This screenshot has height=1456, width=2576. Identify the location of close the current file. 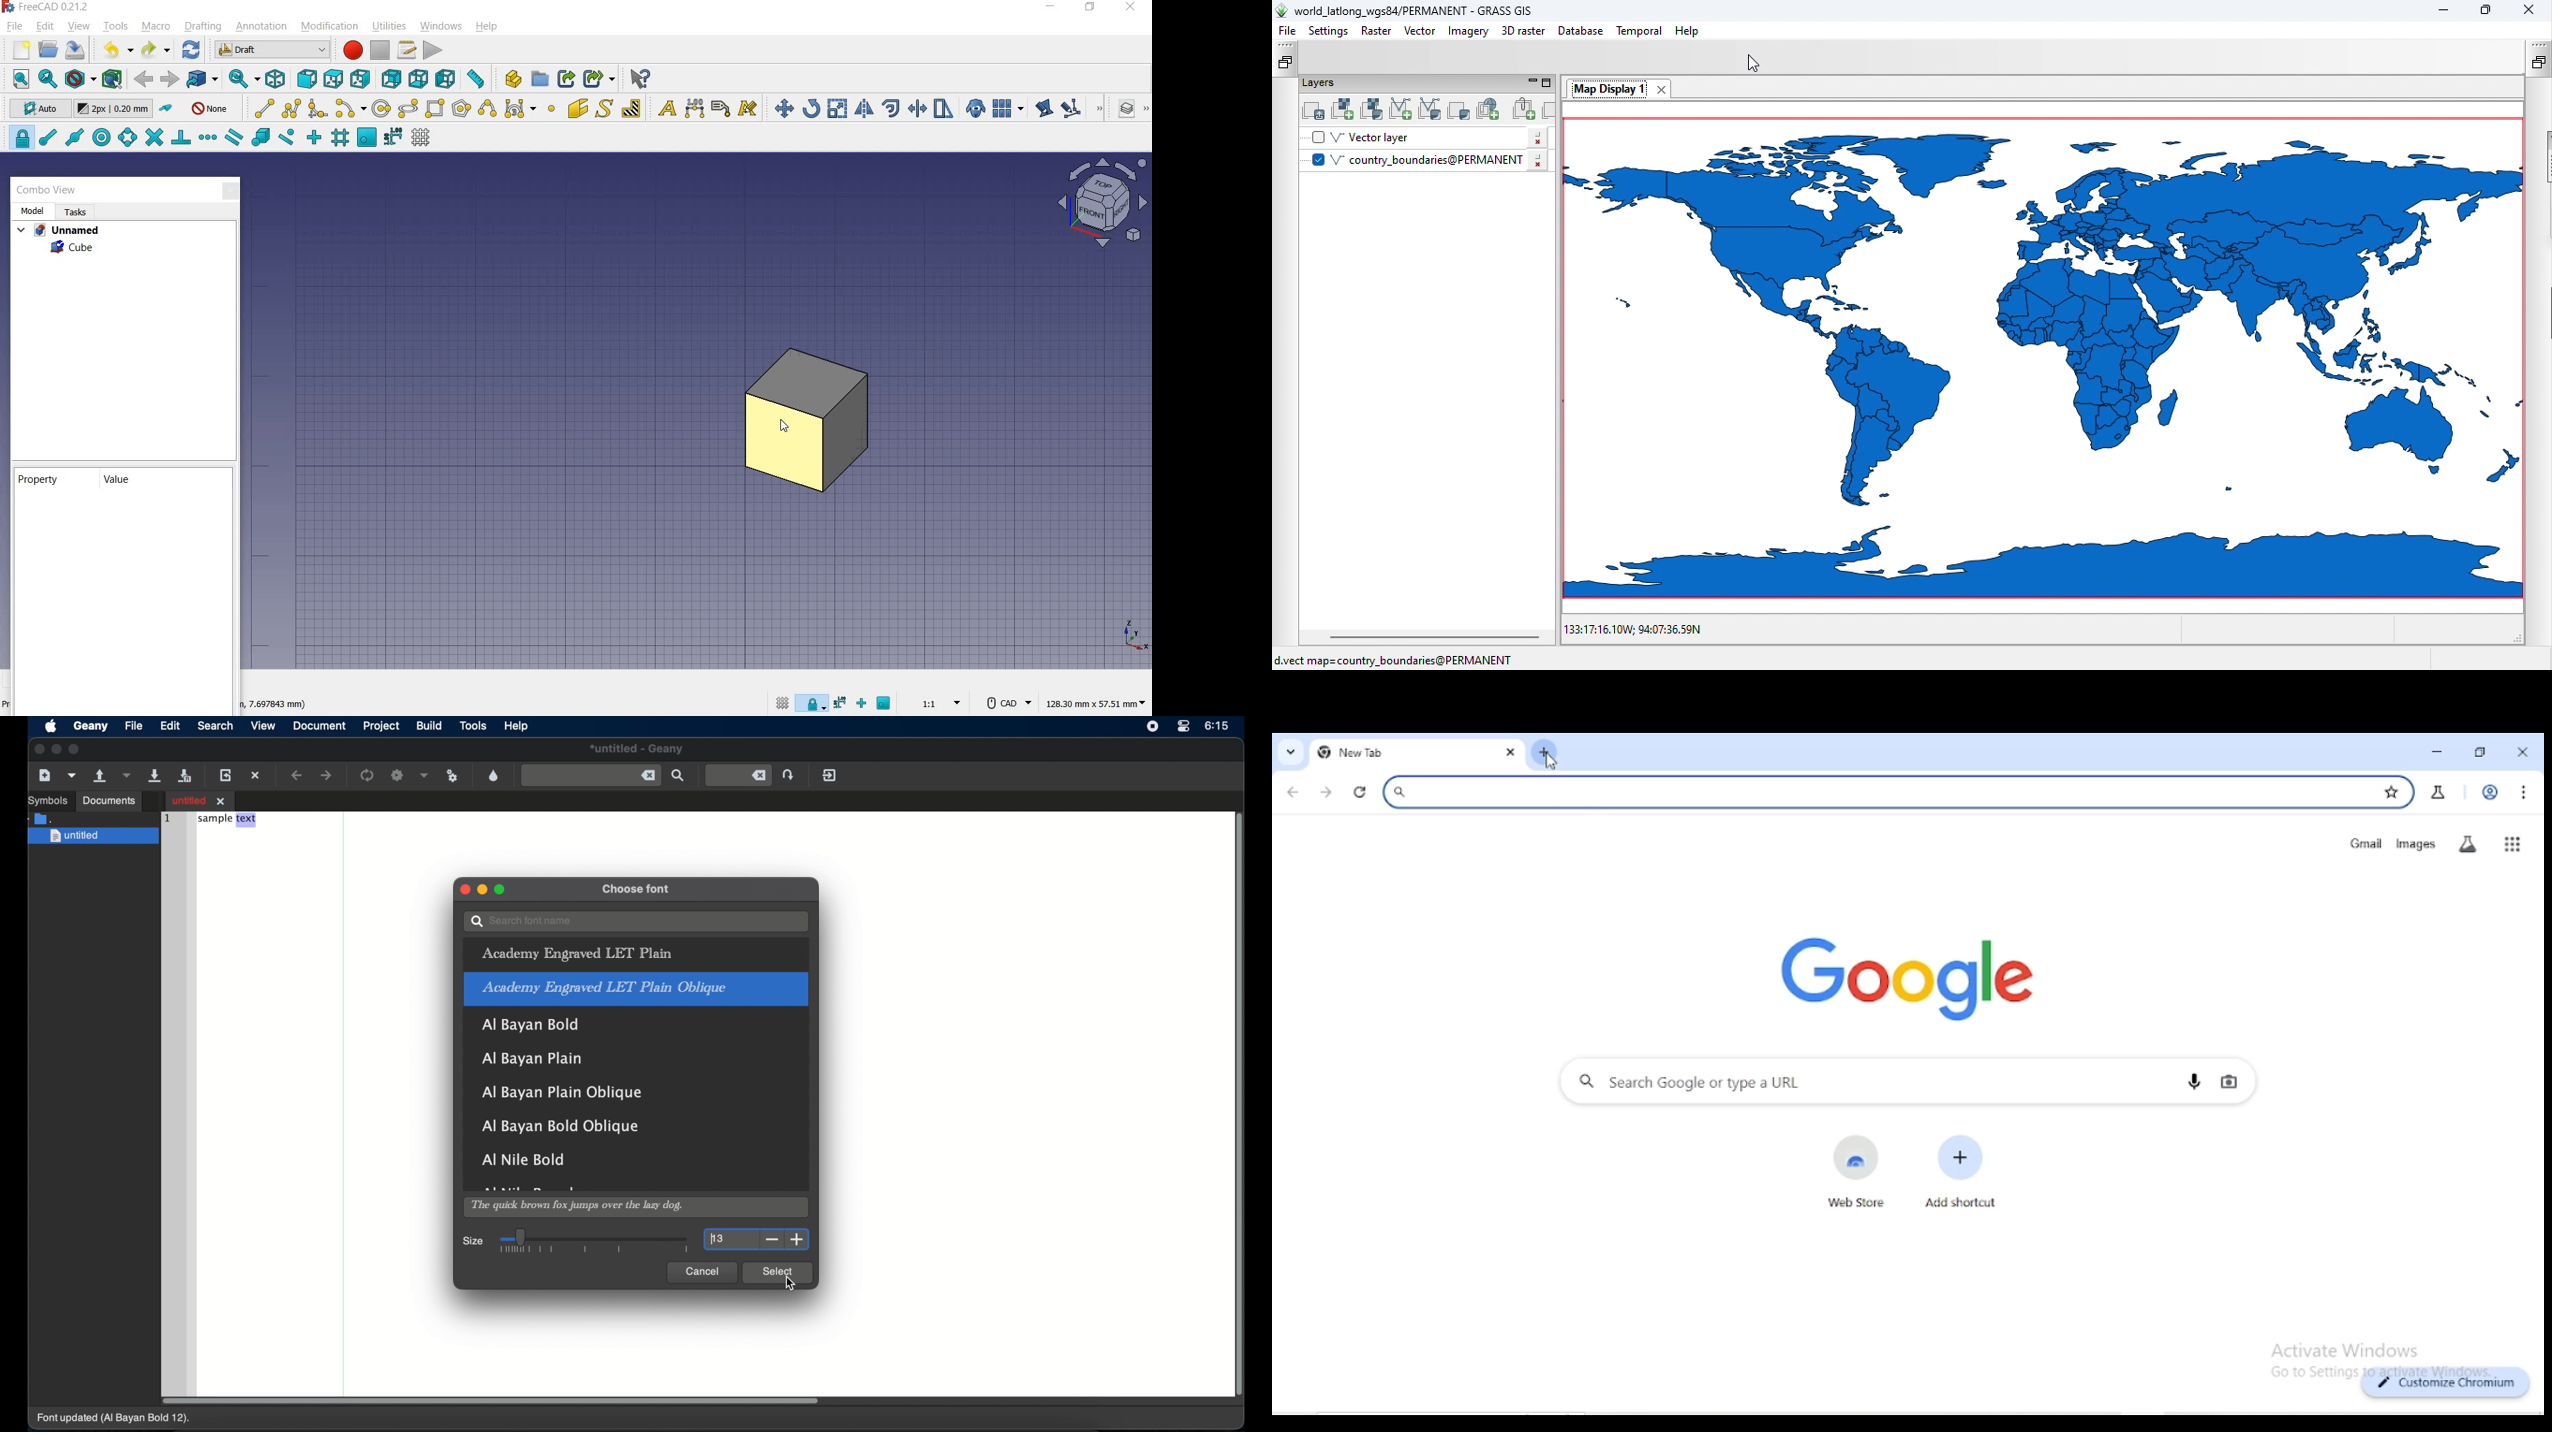
(257, 776).